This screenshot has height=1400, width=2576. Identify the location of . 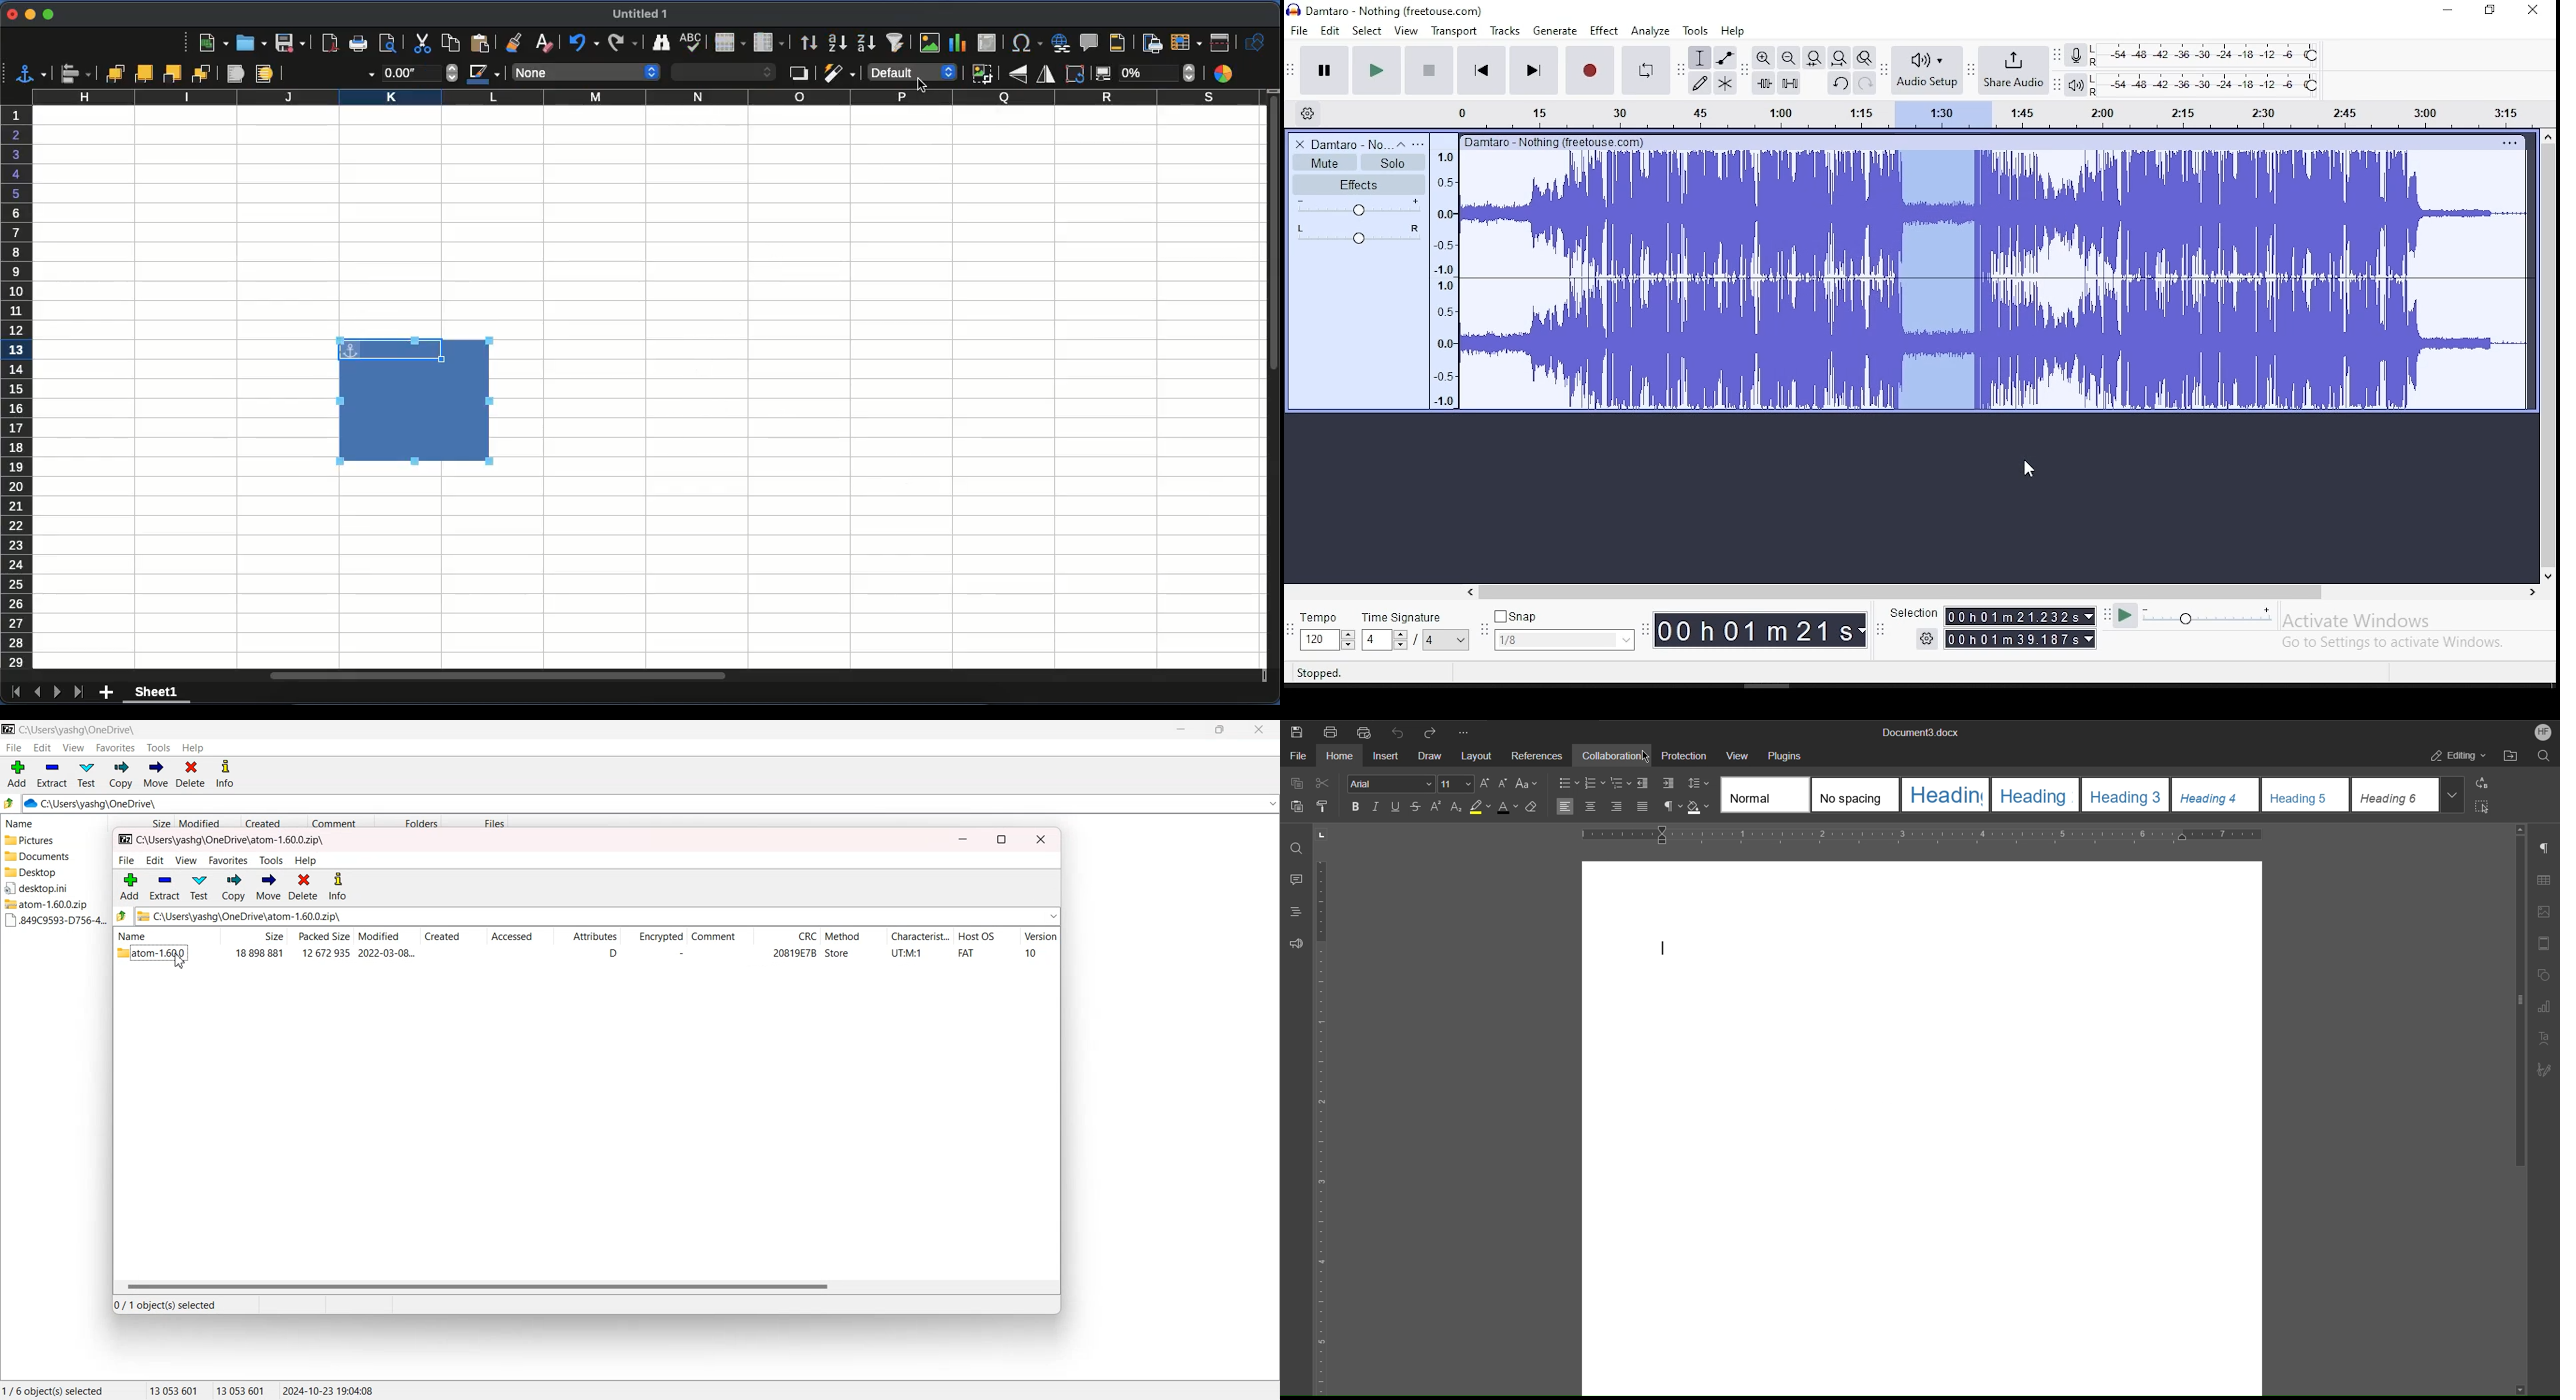
(2056, 83).